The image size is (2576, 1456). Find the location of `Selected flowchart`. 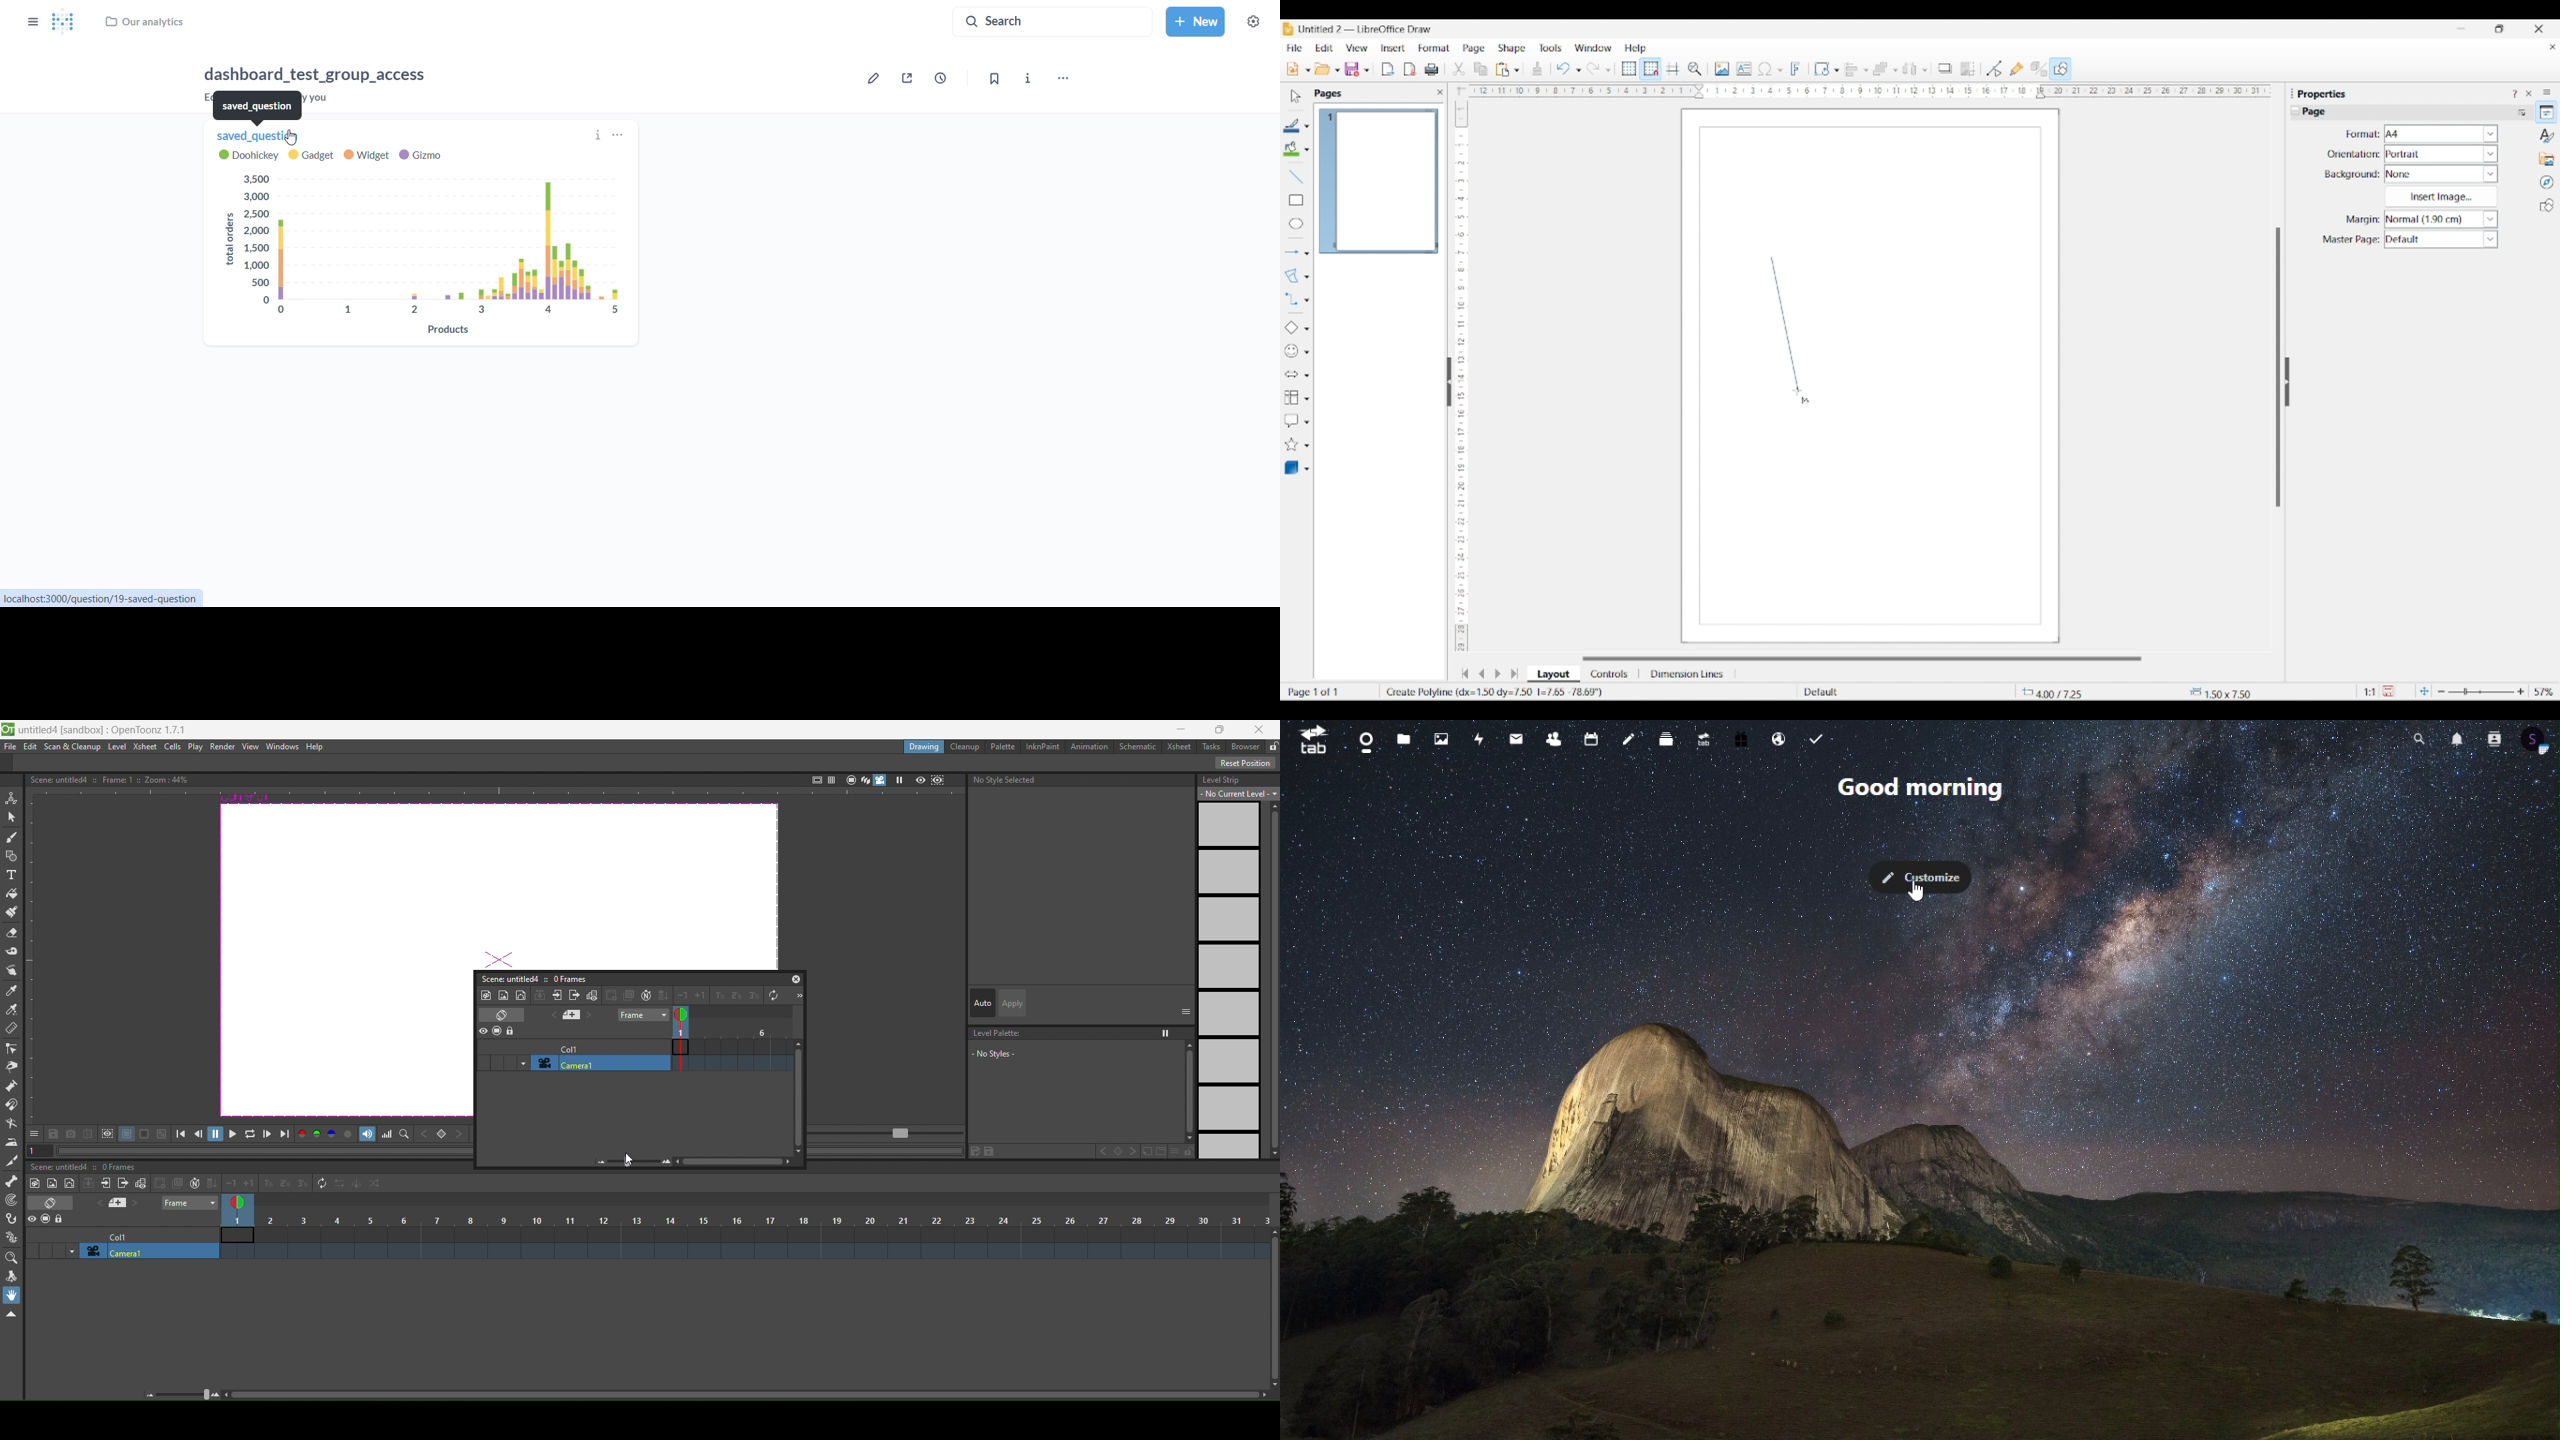

Selected flowchart is located at coordinates (1291, 398).